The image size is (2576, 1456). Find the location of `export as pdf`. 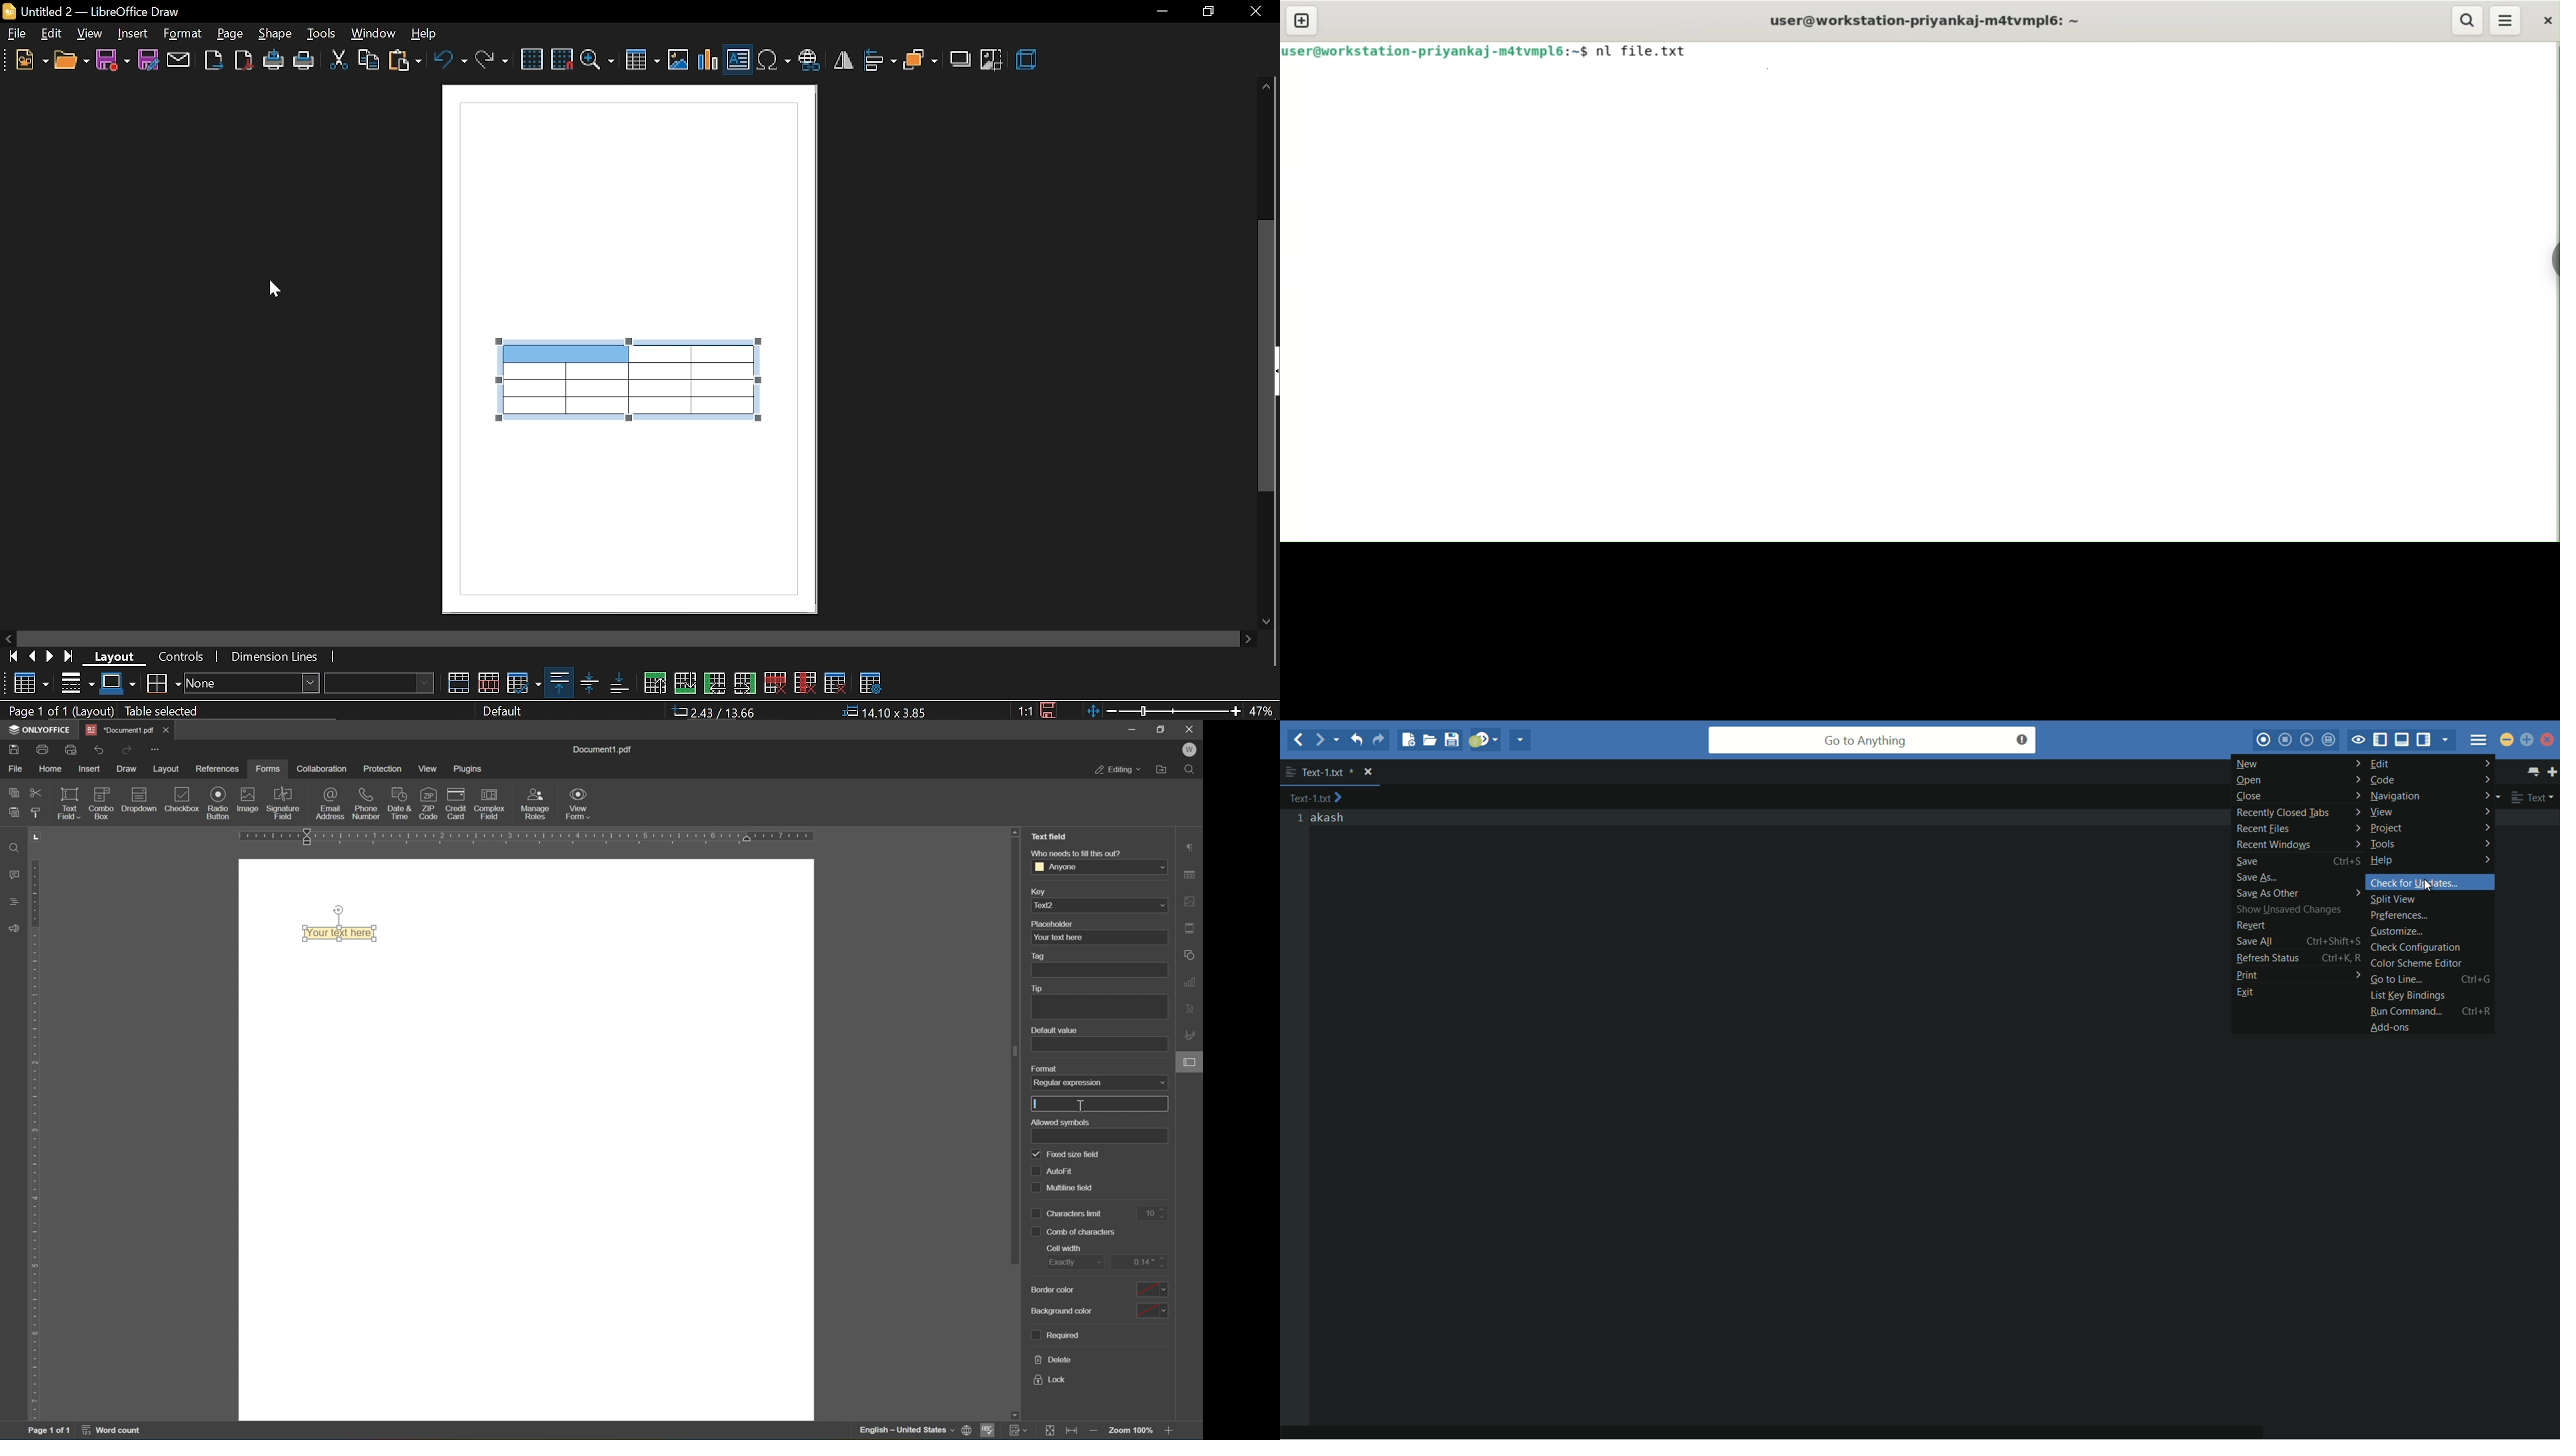

export as pdf is located at coordinates (241, 60).